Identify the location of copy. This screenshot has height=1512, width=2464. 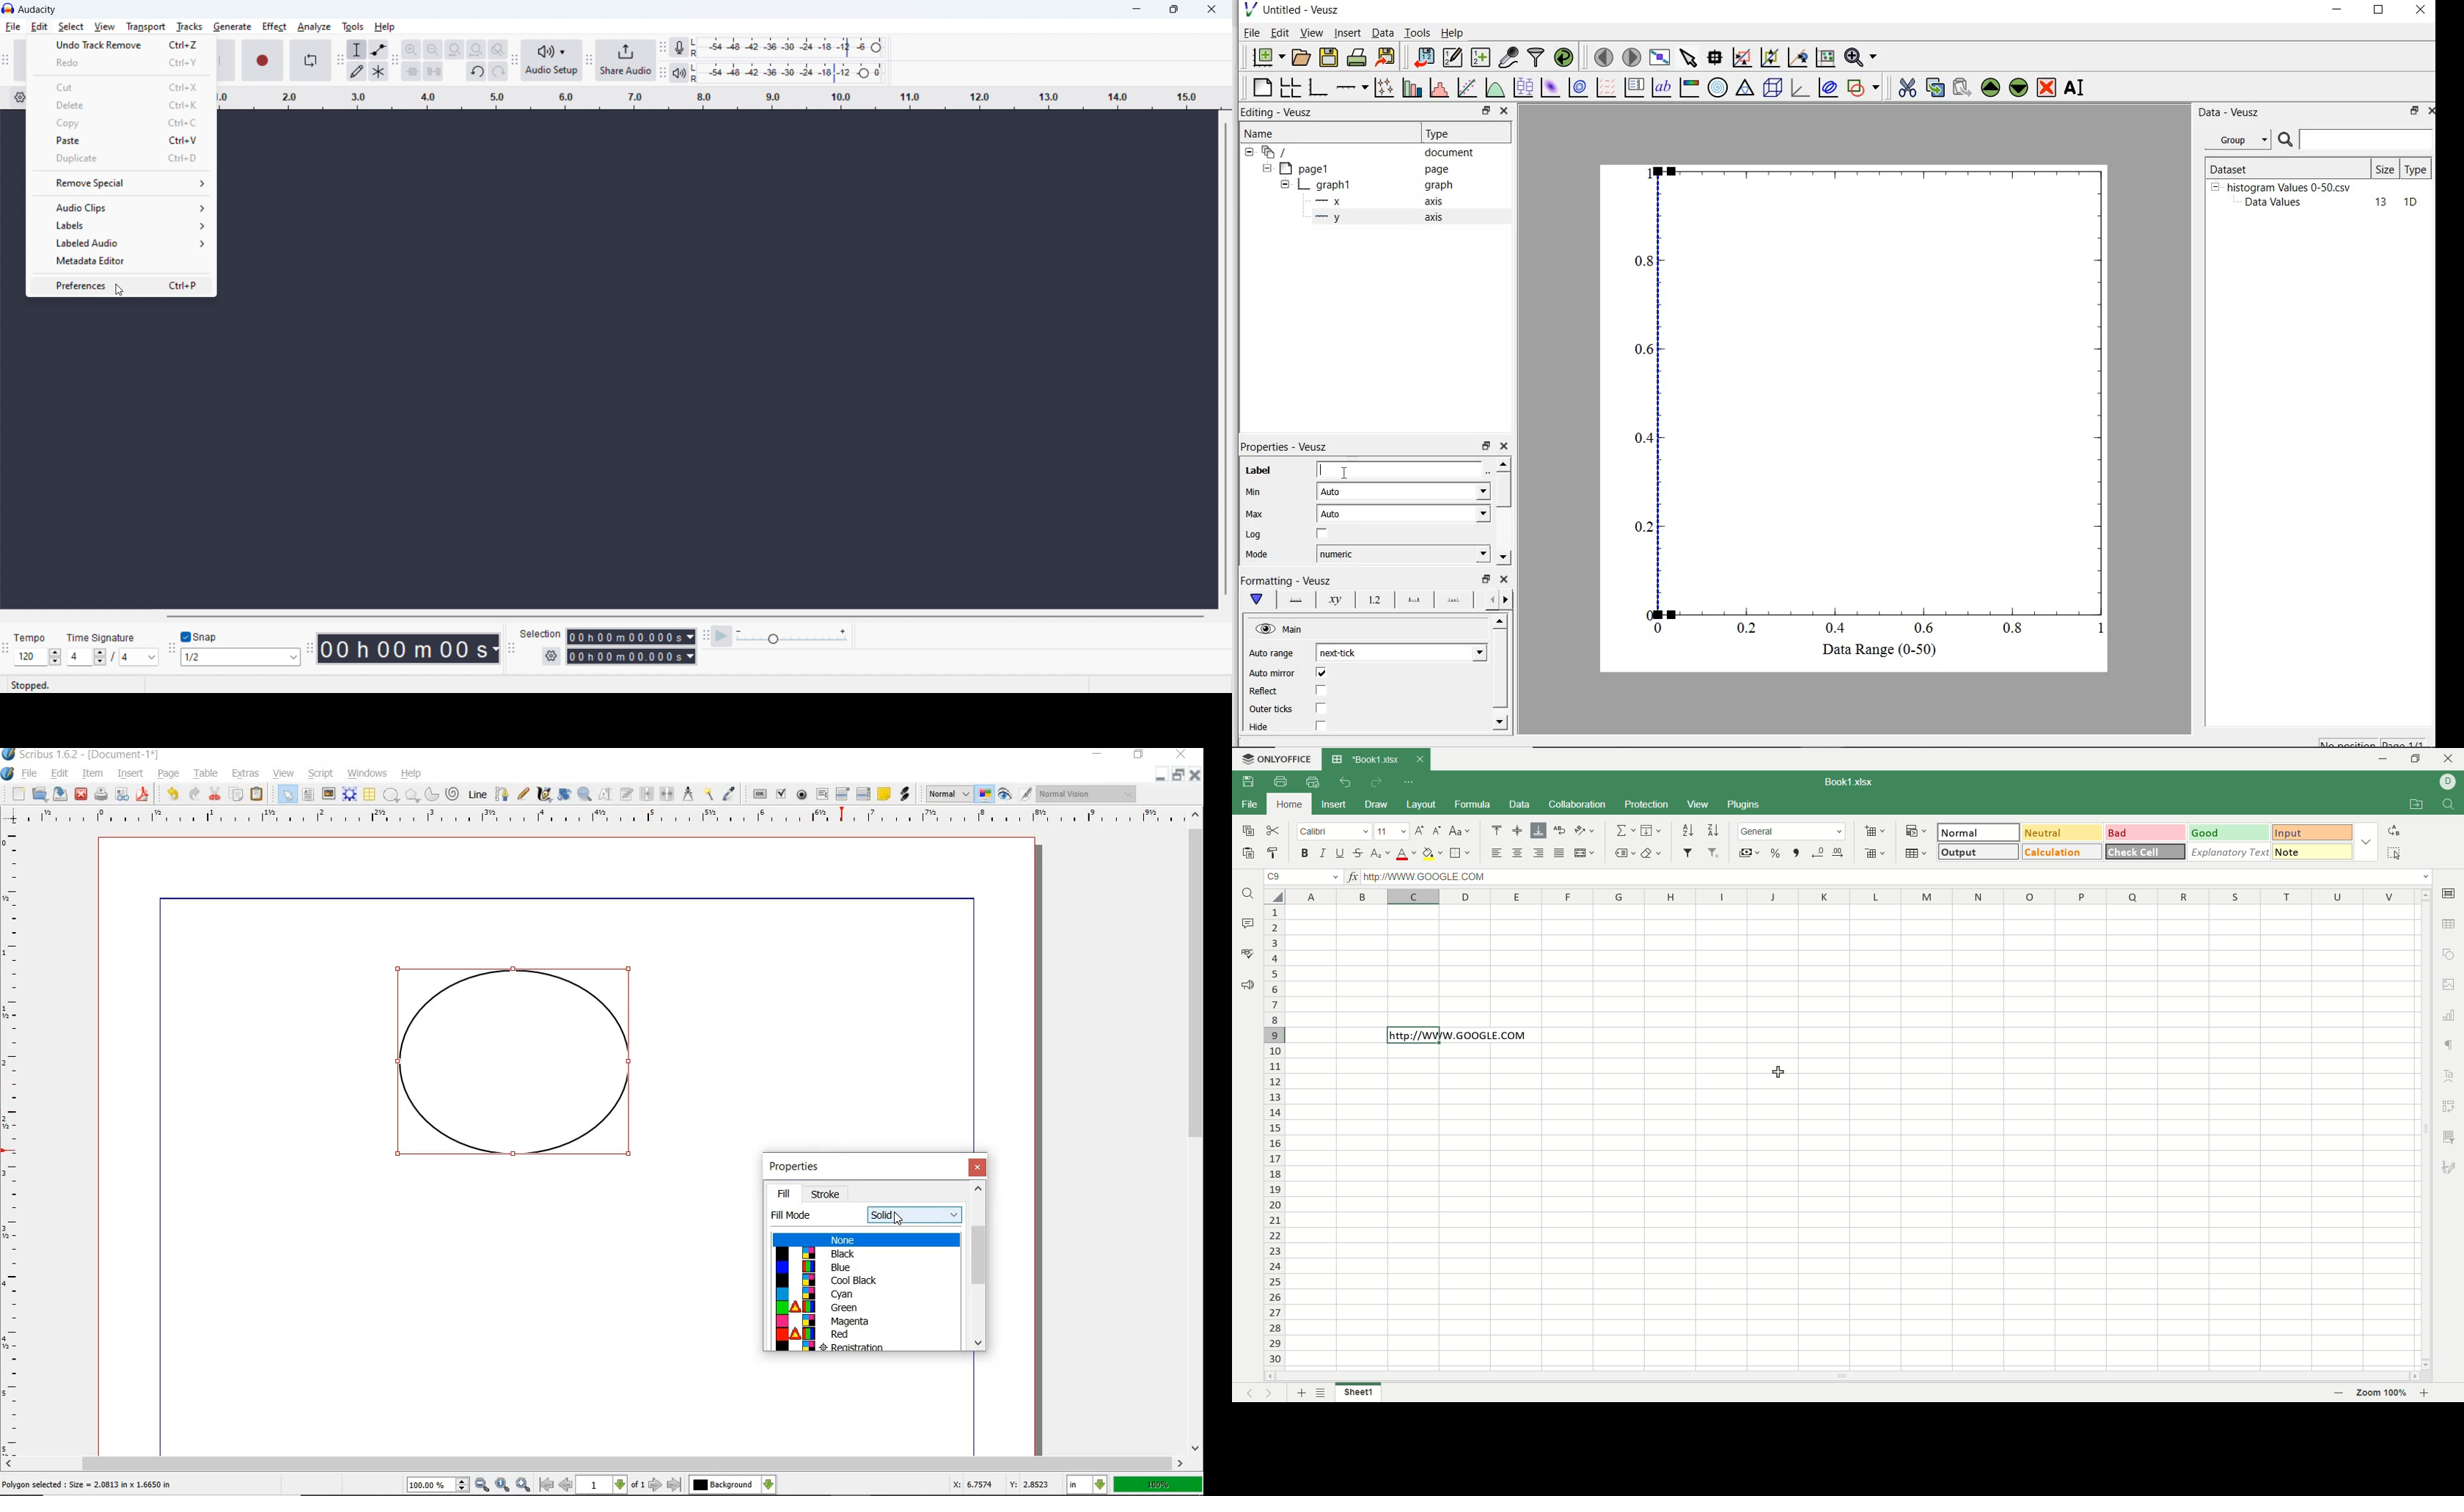
(1247, 831).